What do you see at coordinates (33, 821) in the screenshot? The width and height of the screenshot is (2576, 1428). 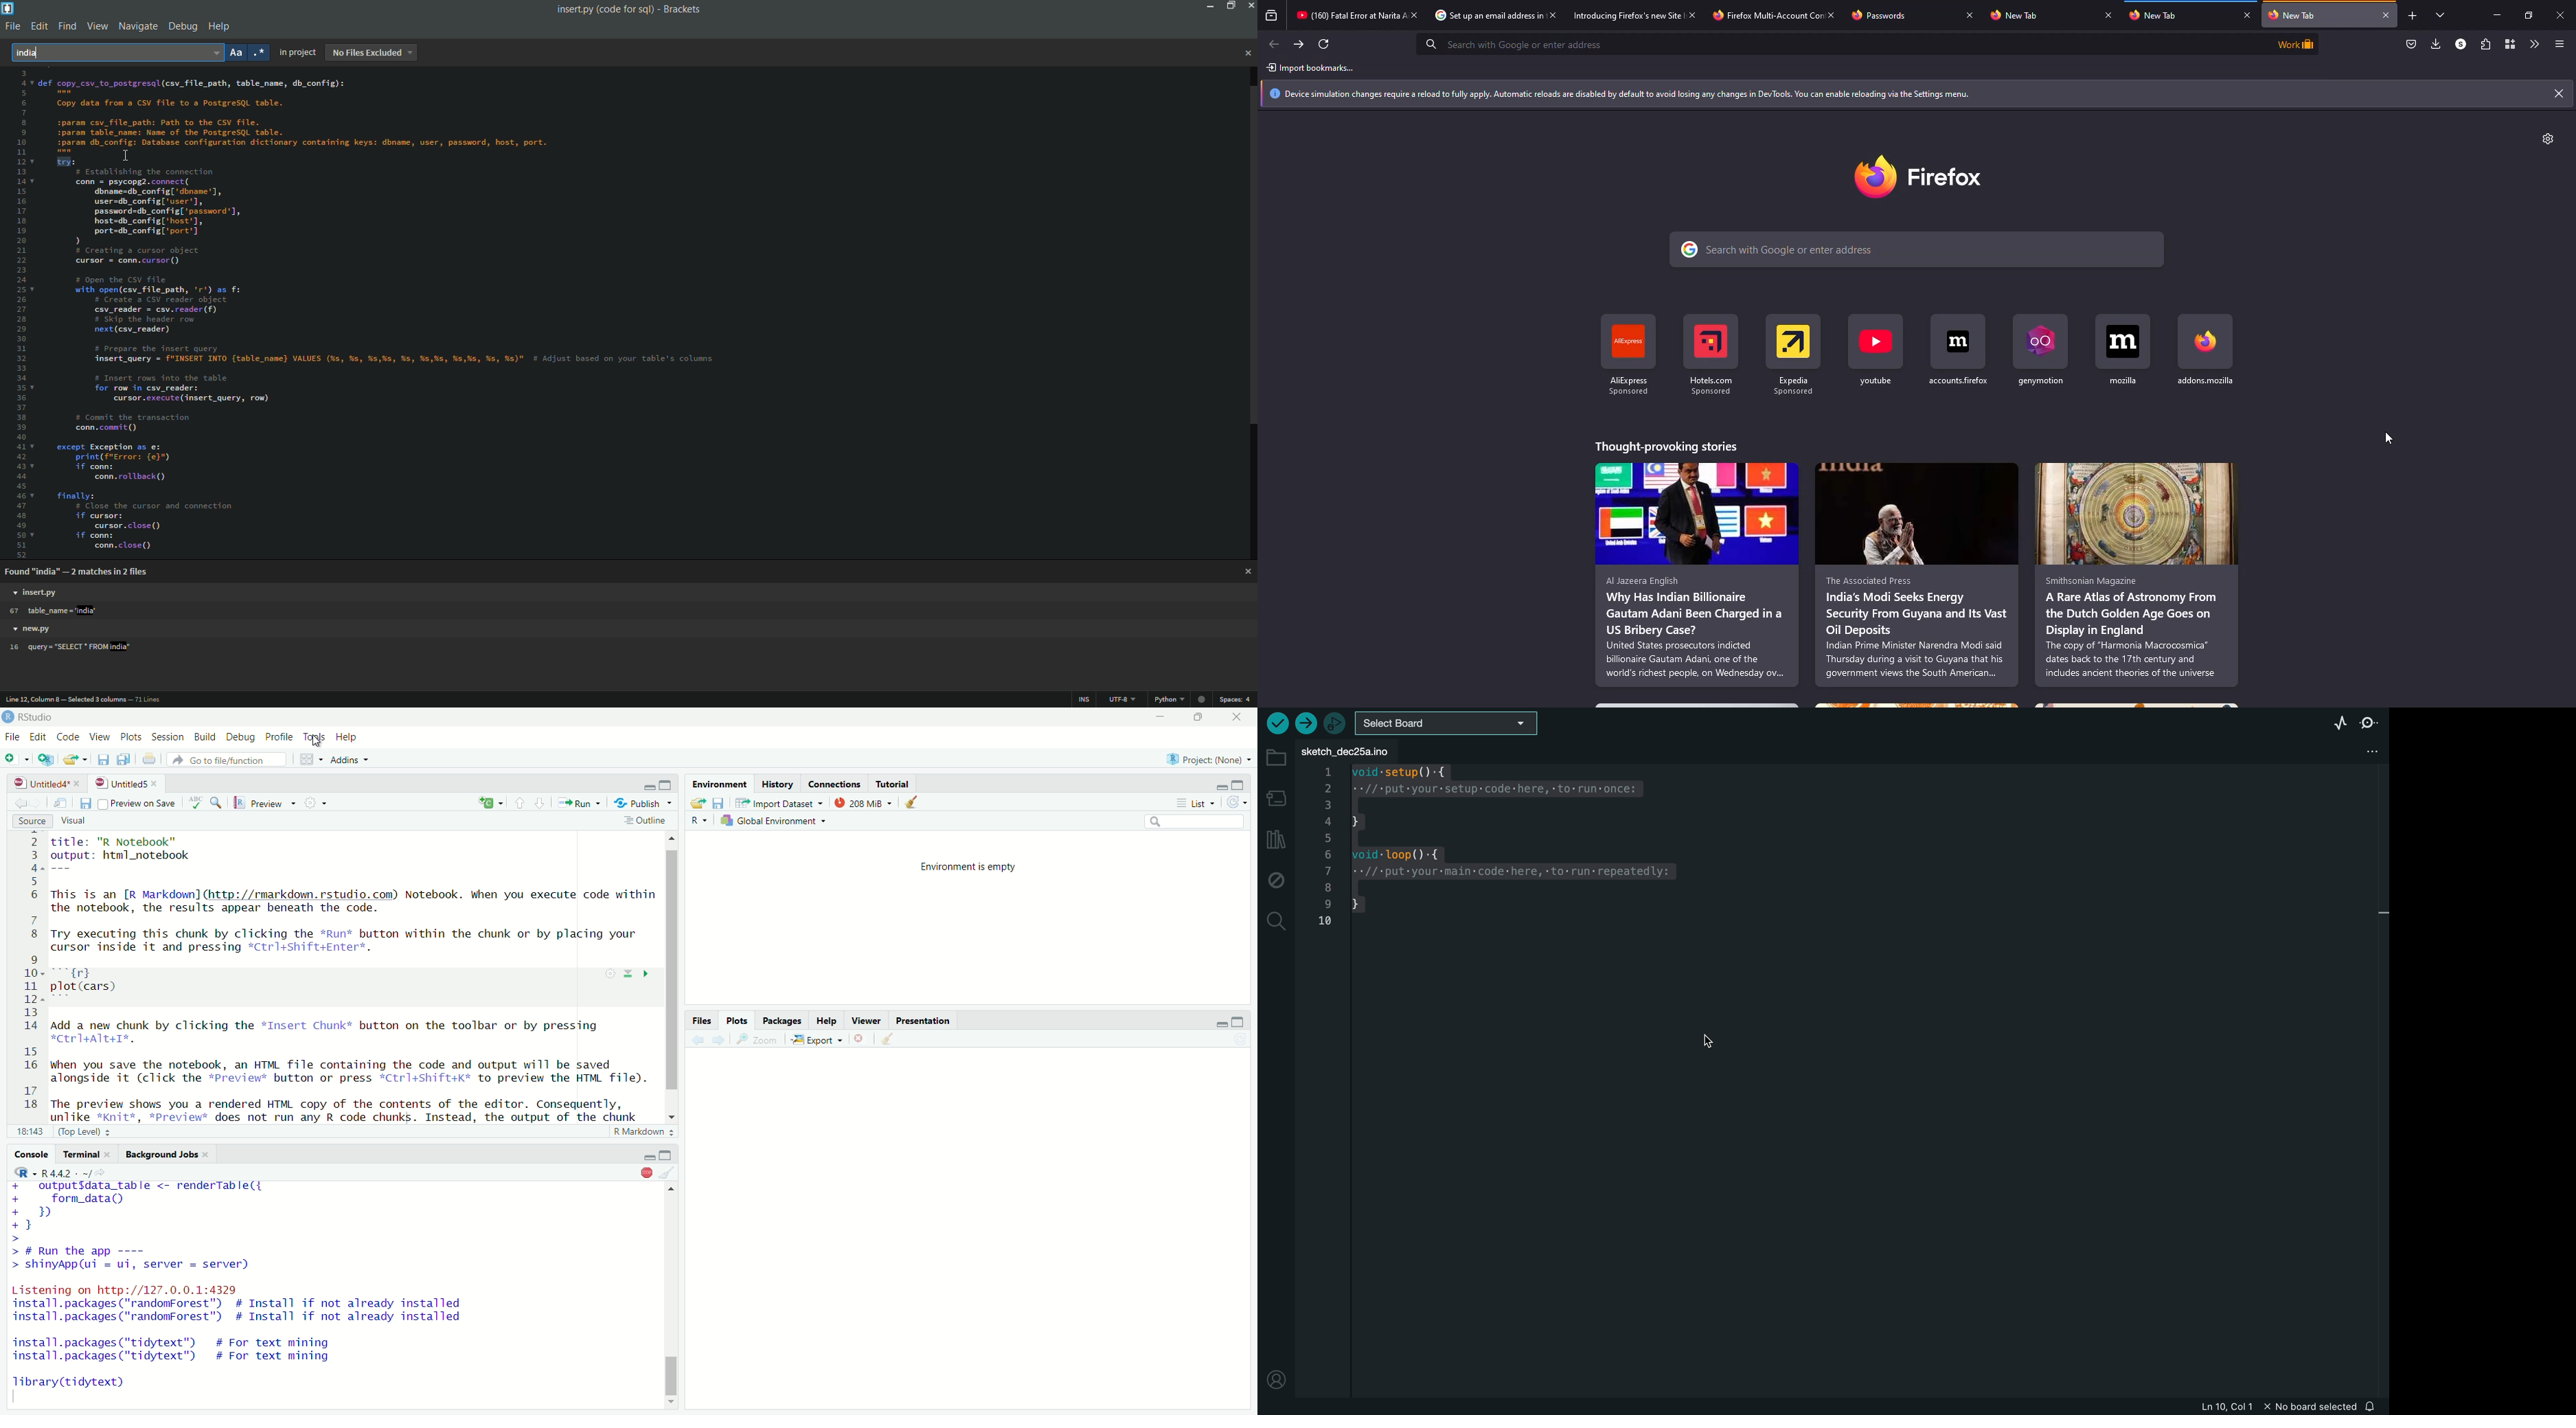 I see `Source` at bounding box center [33, 821].